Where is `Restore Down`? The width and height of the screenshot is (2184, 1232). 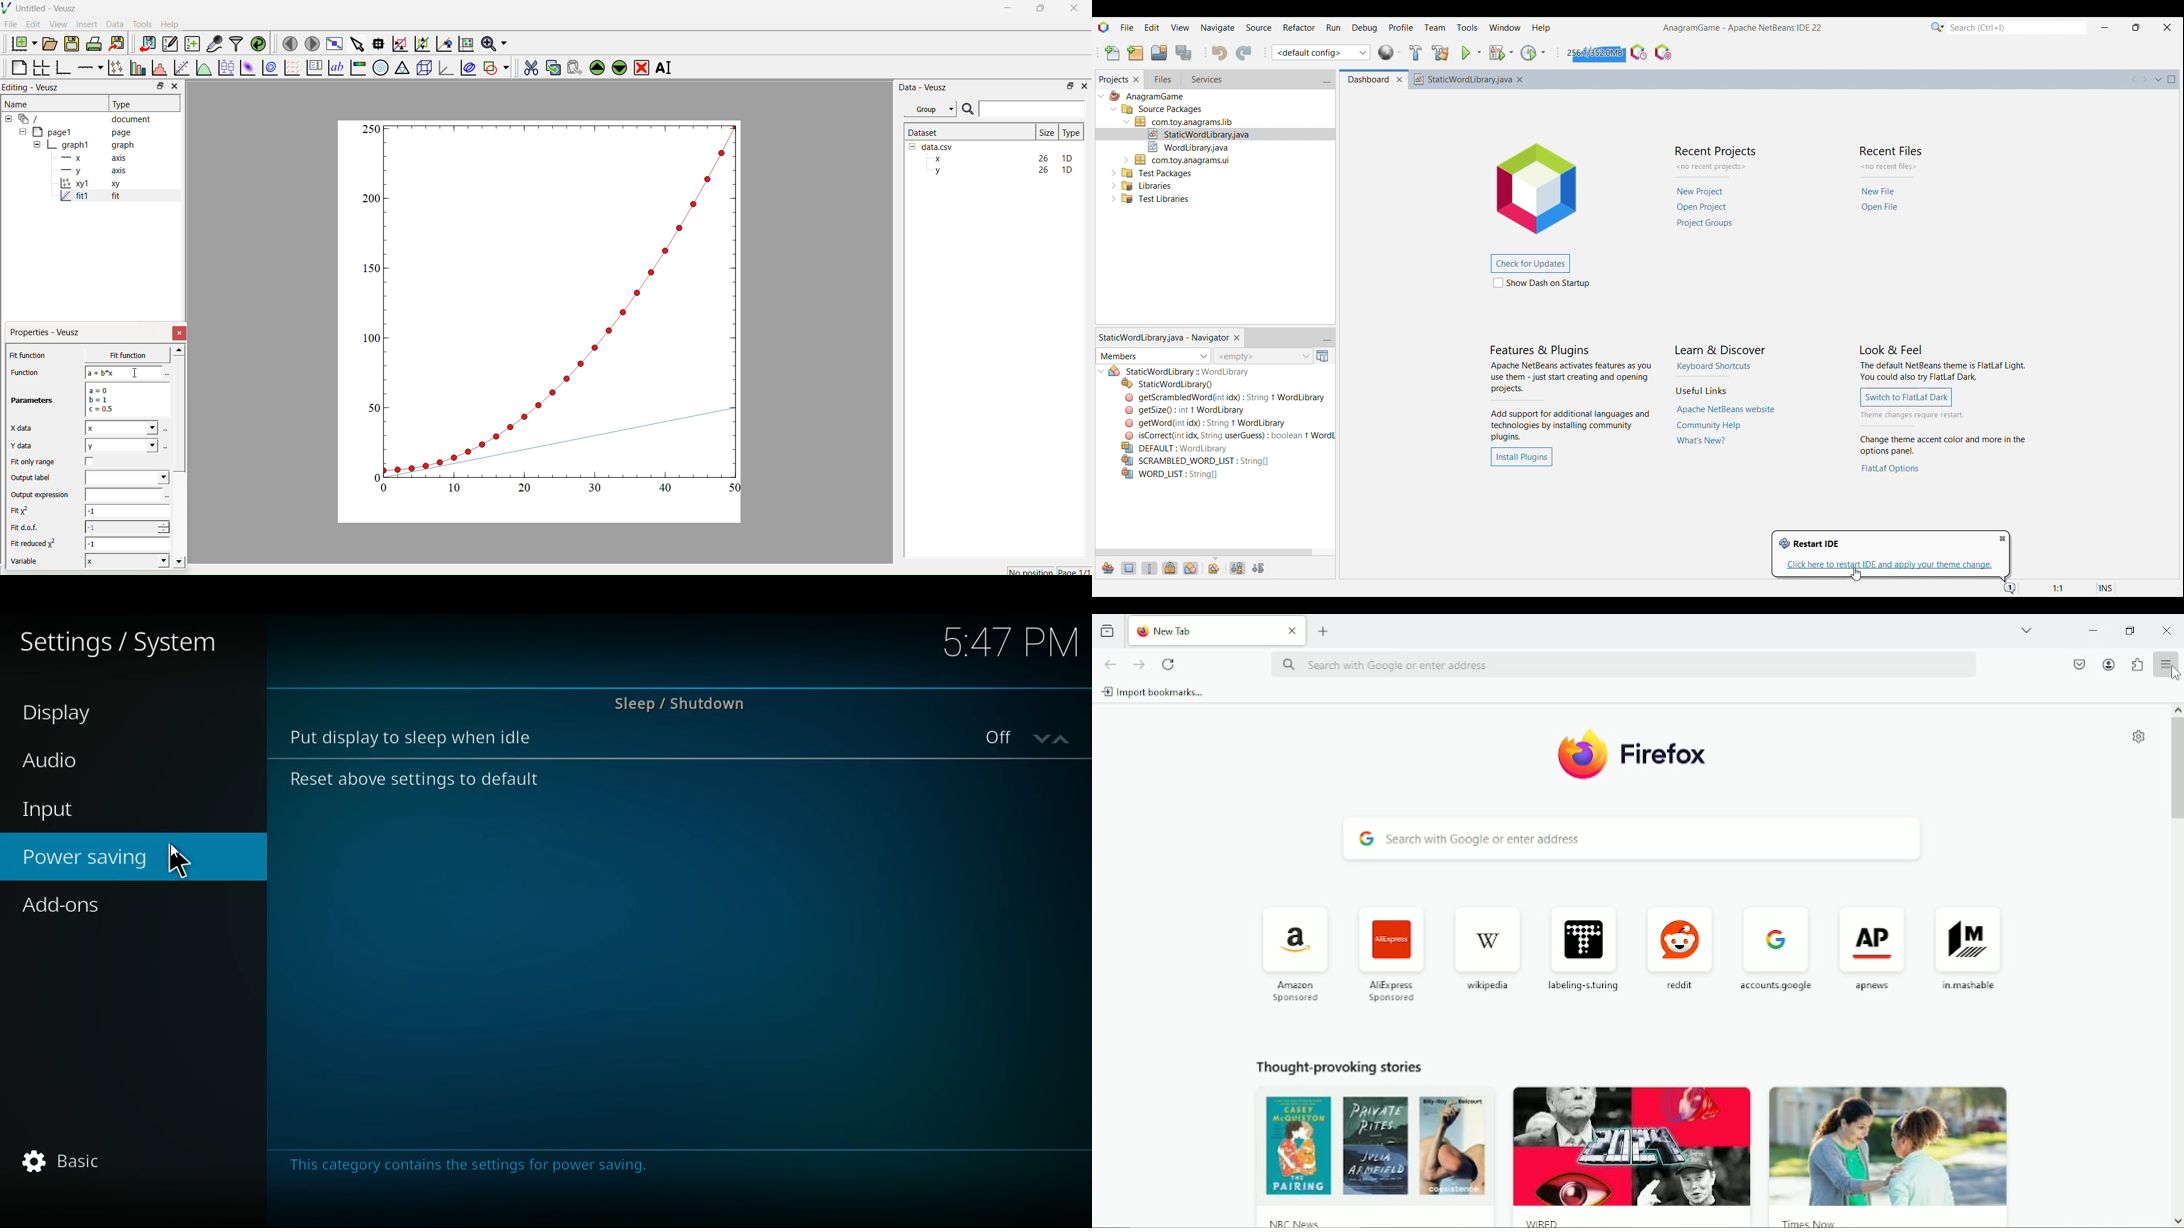
Restore Down is located at coordinates (1067, 85).